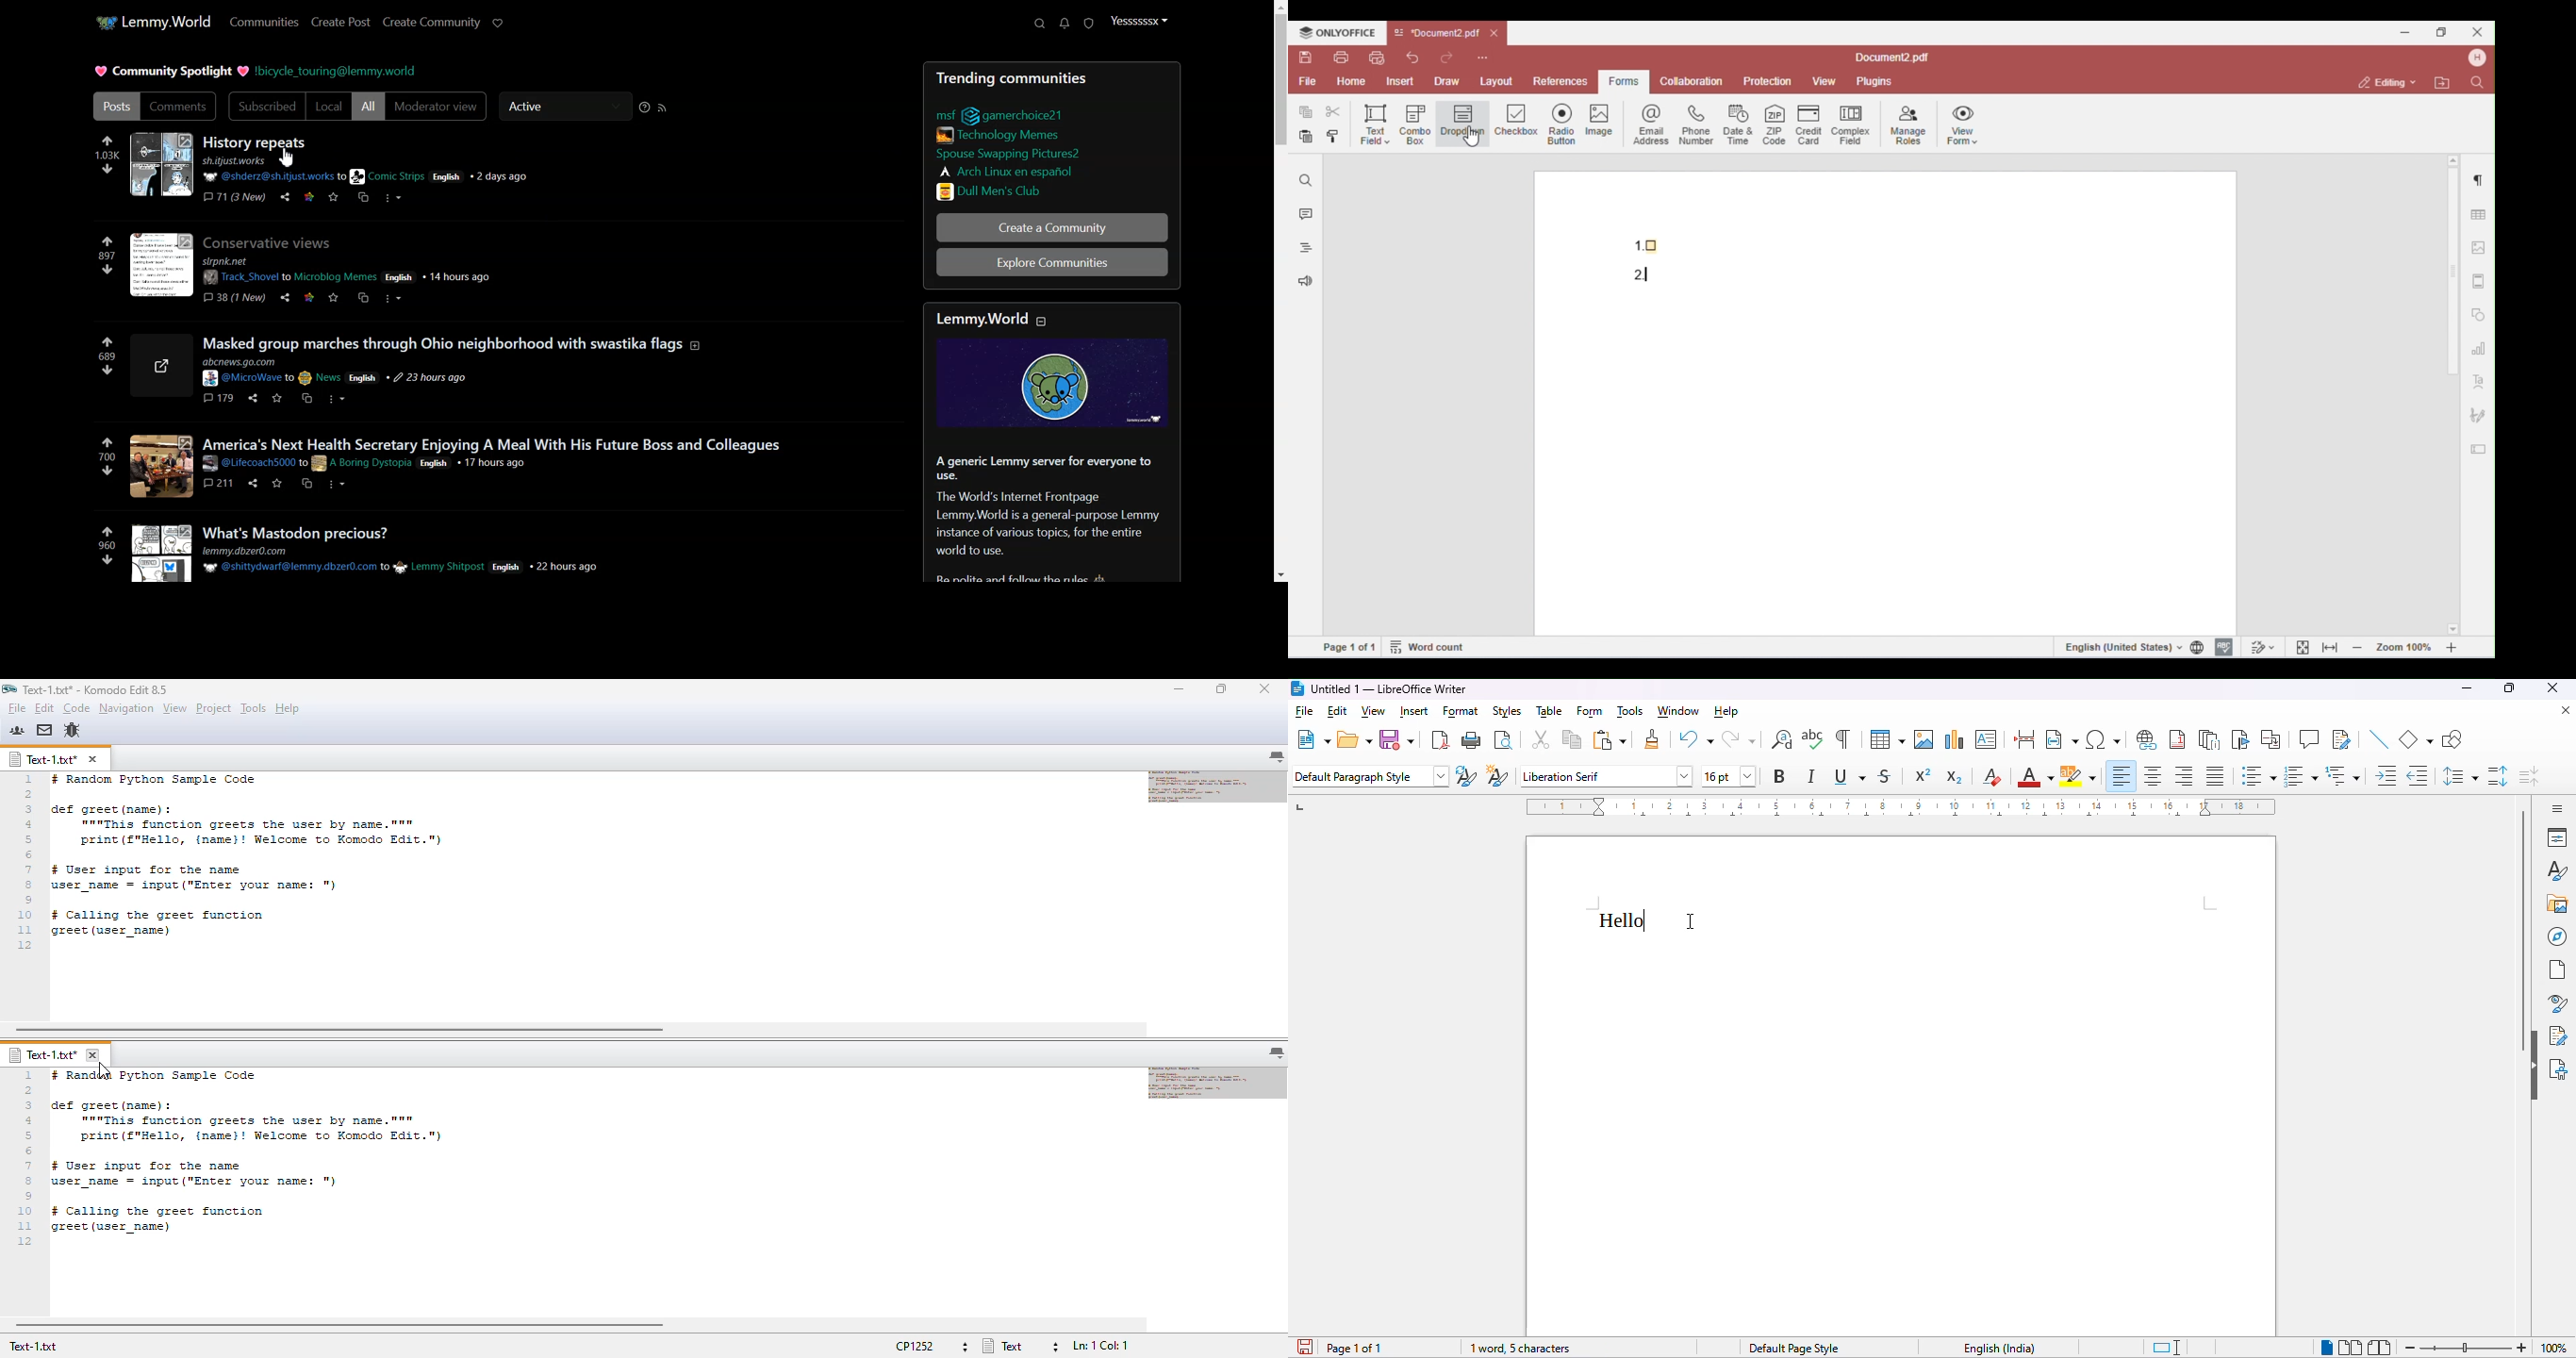  What do you see at coordinates (309, 488) in the screenshot?
I see `Copy` at bounding box center [309, 488].